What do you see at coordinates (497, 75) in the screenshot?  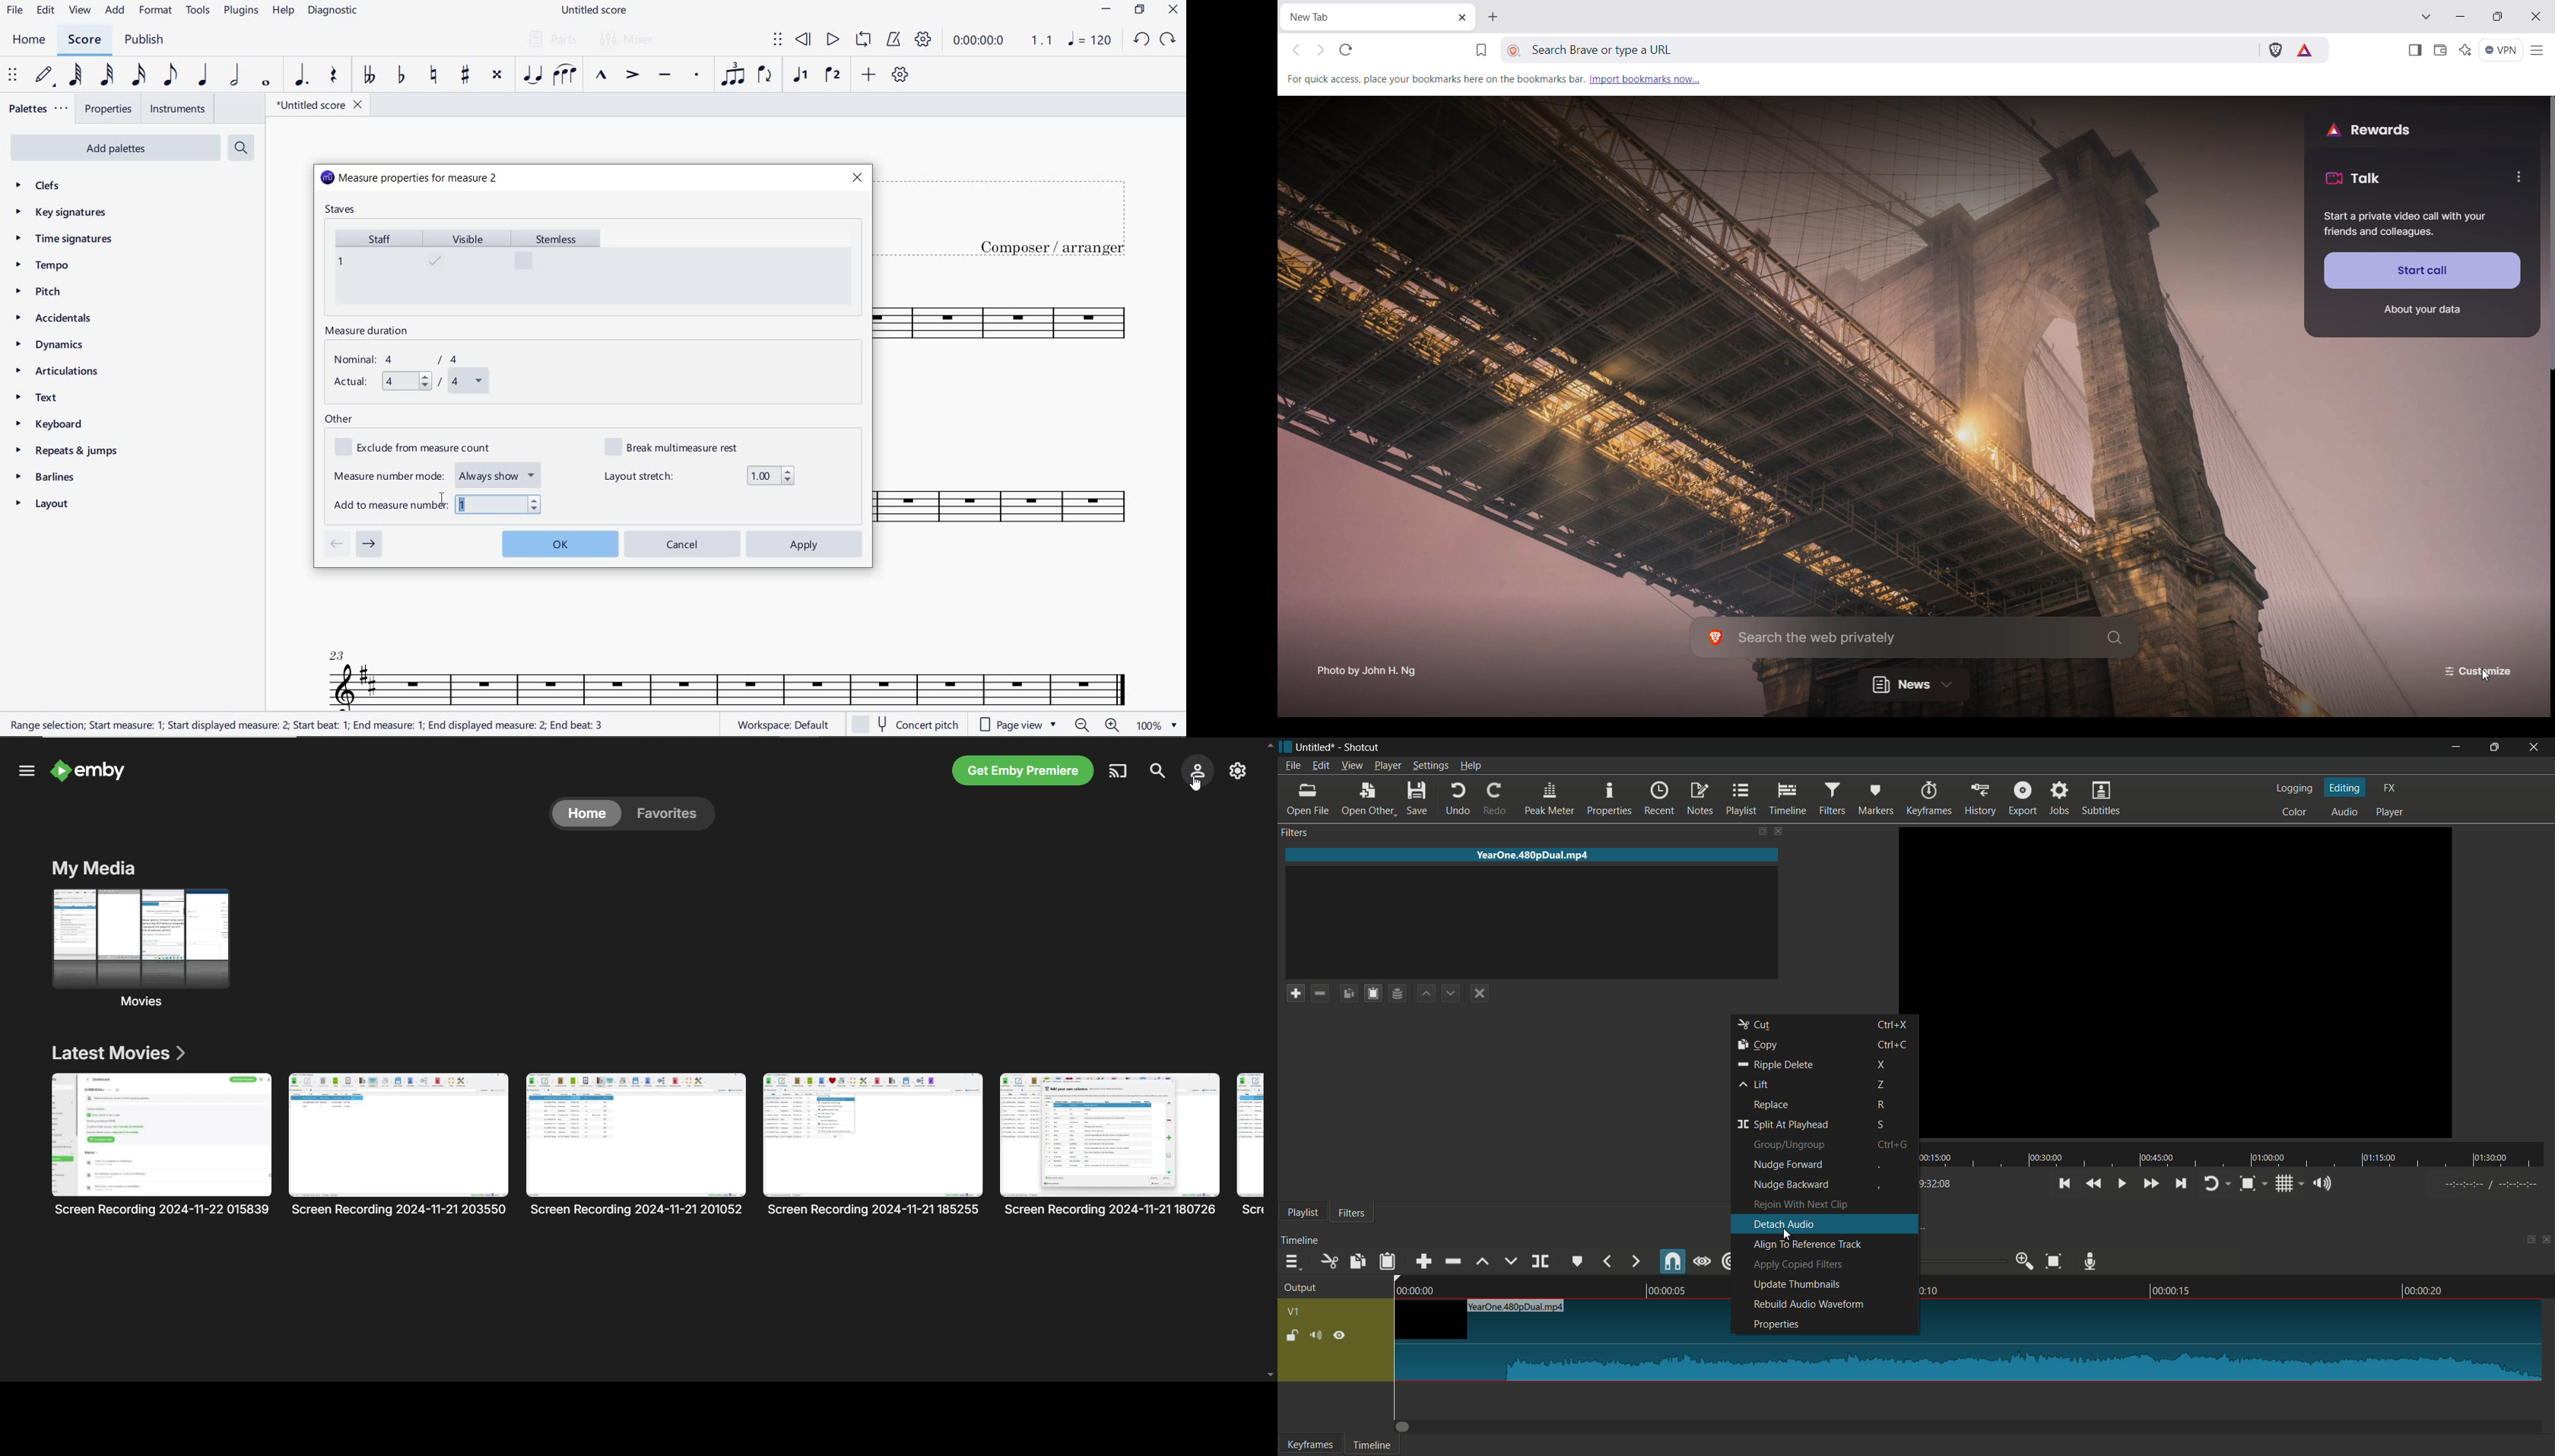 I see `TOGGLE DOUBLE-SHARP` at bounding box center [497, 75].